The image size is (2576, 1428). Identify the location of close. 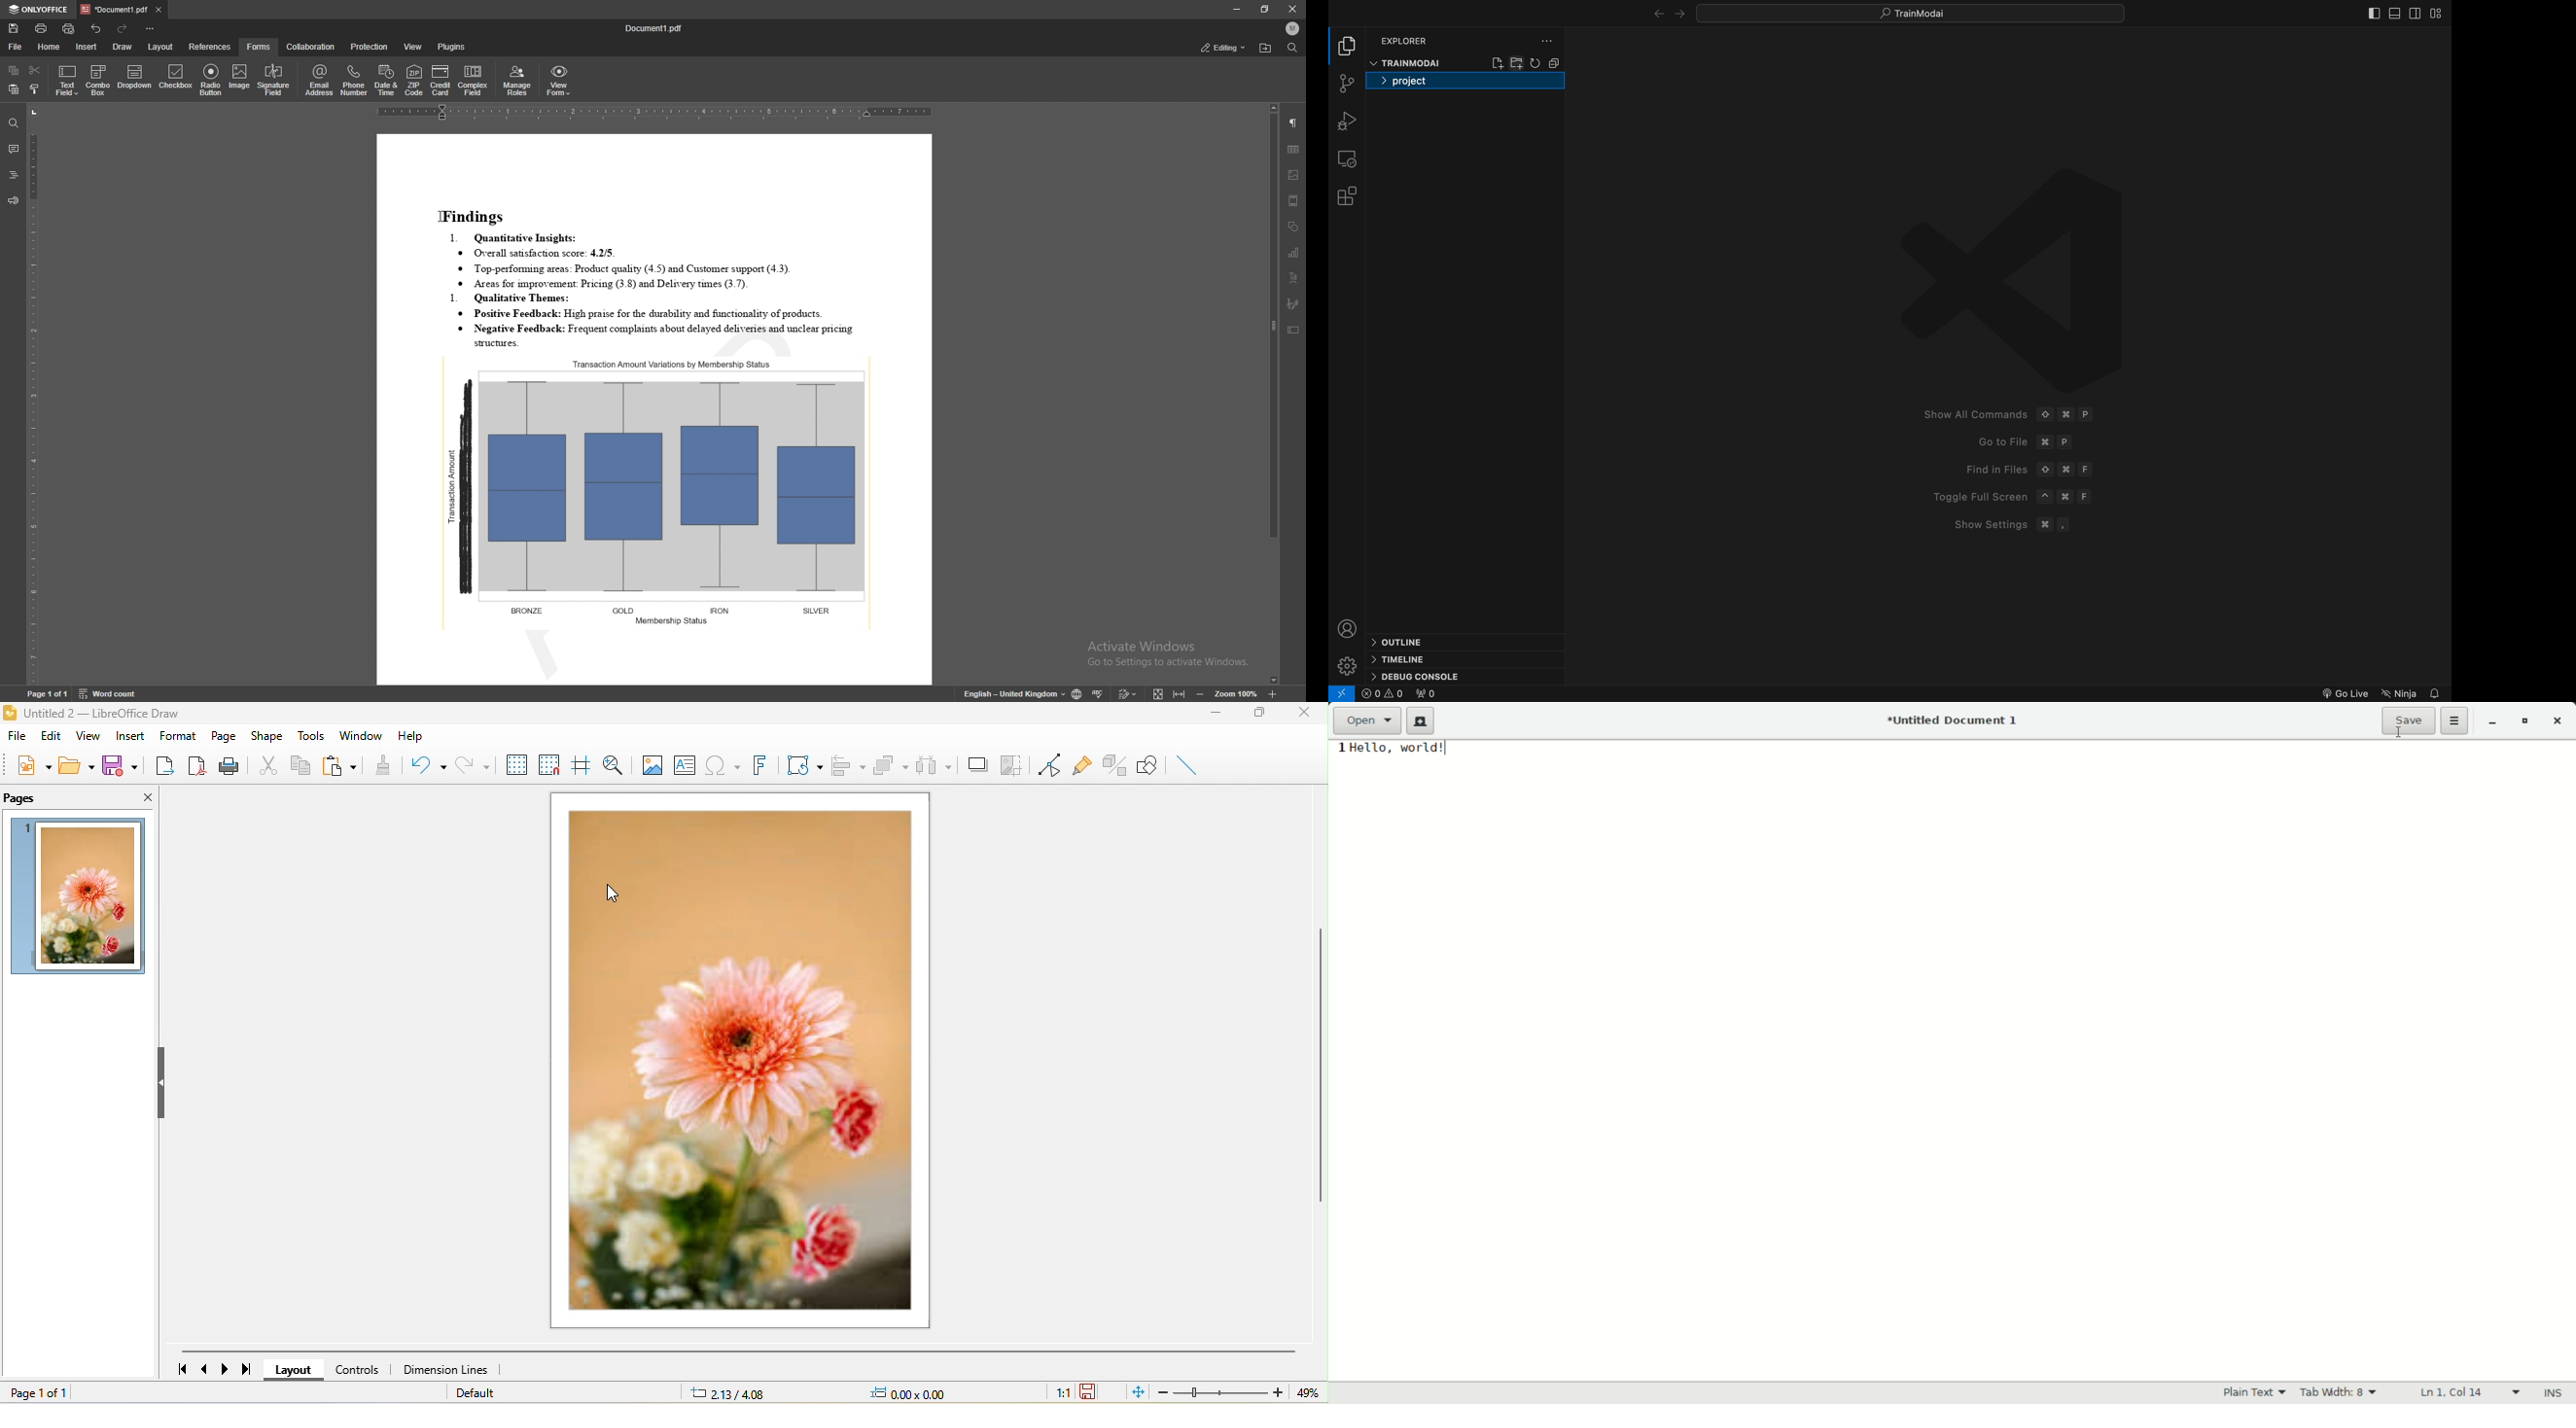
(1309, 716).